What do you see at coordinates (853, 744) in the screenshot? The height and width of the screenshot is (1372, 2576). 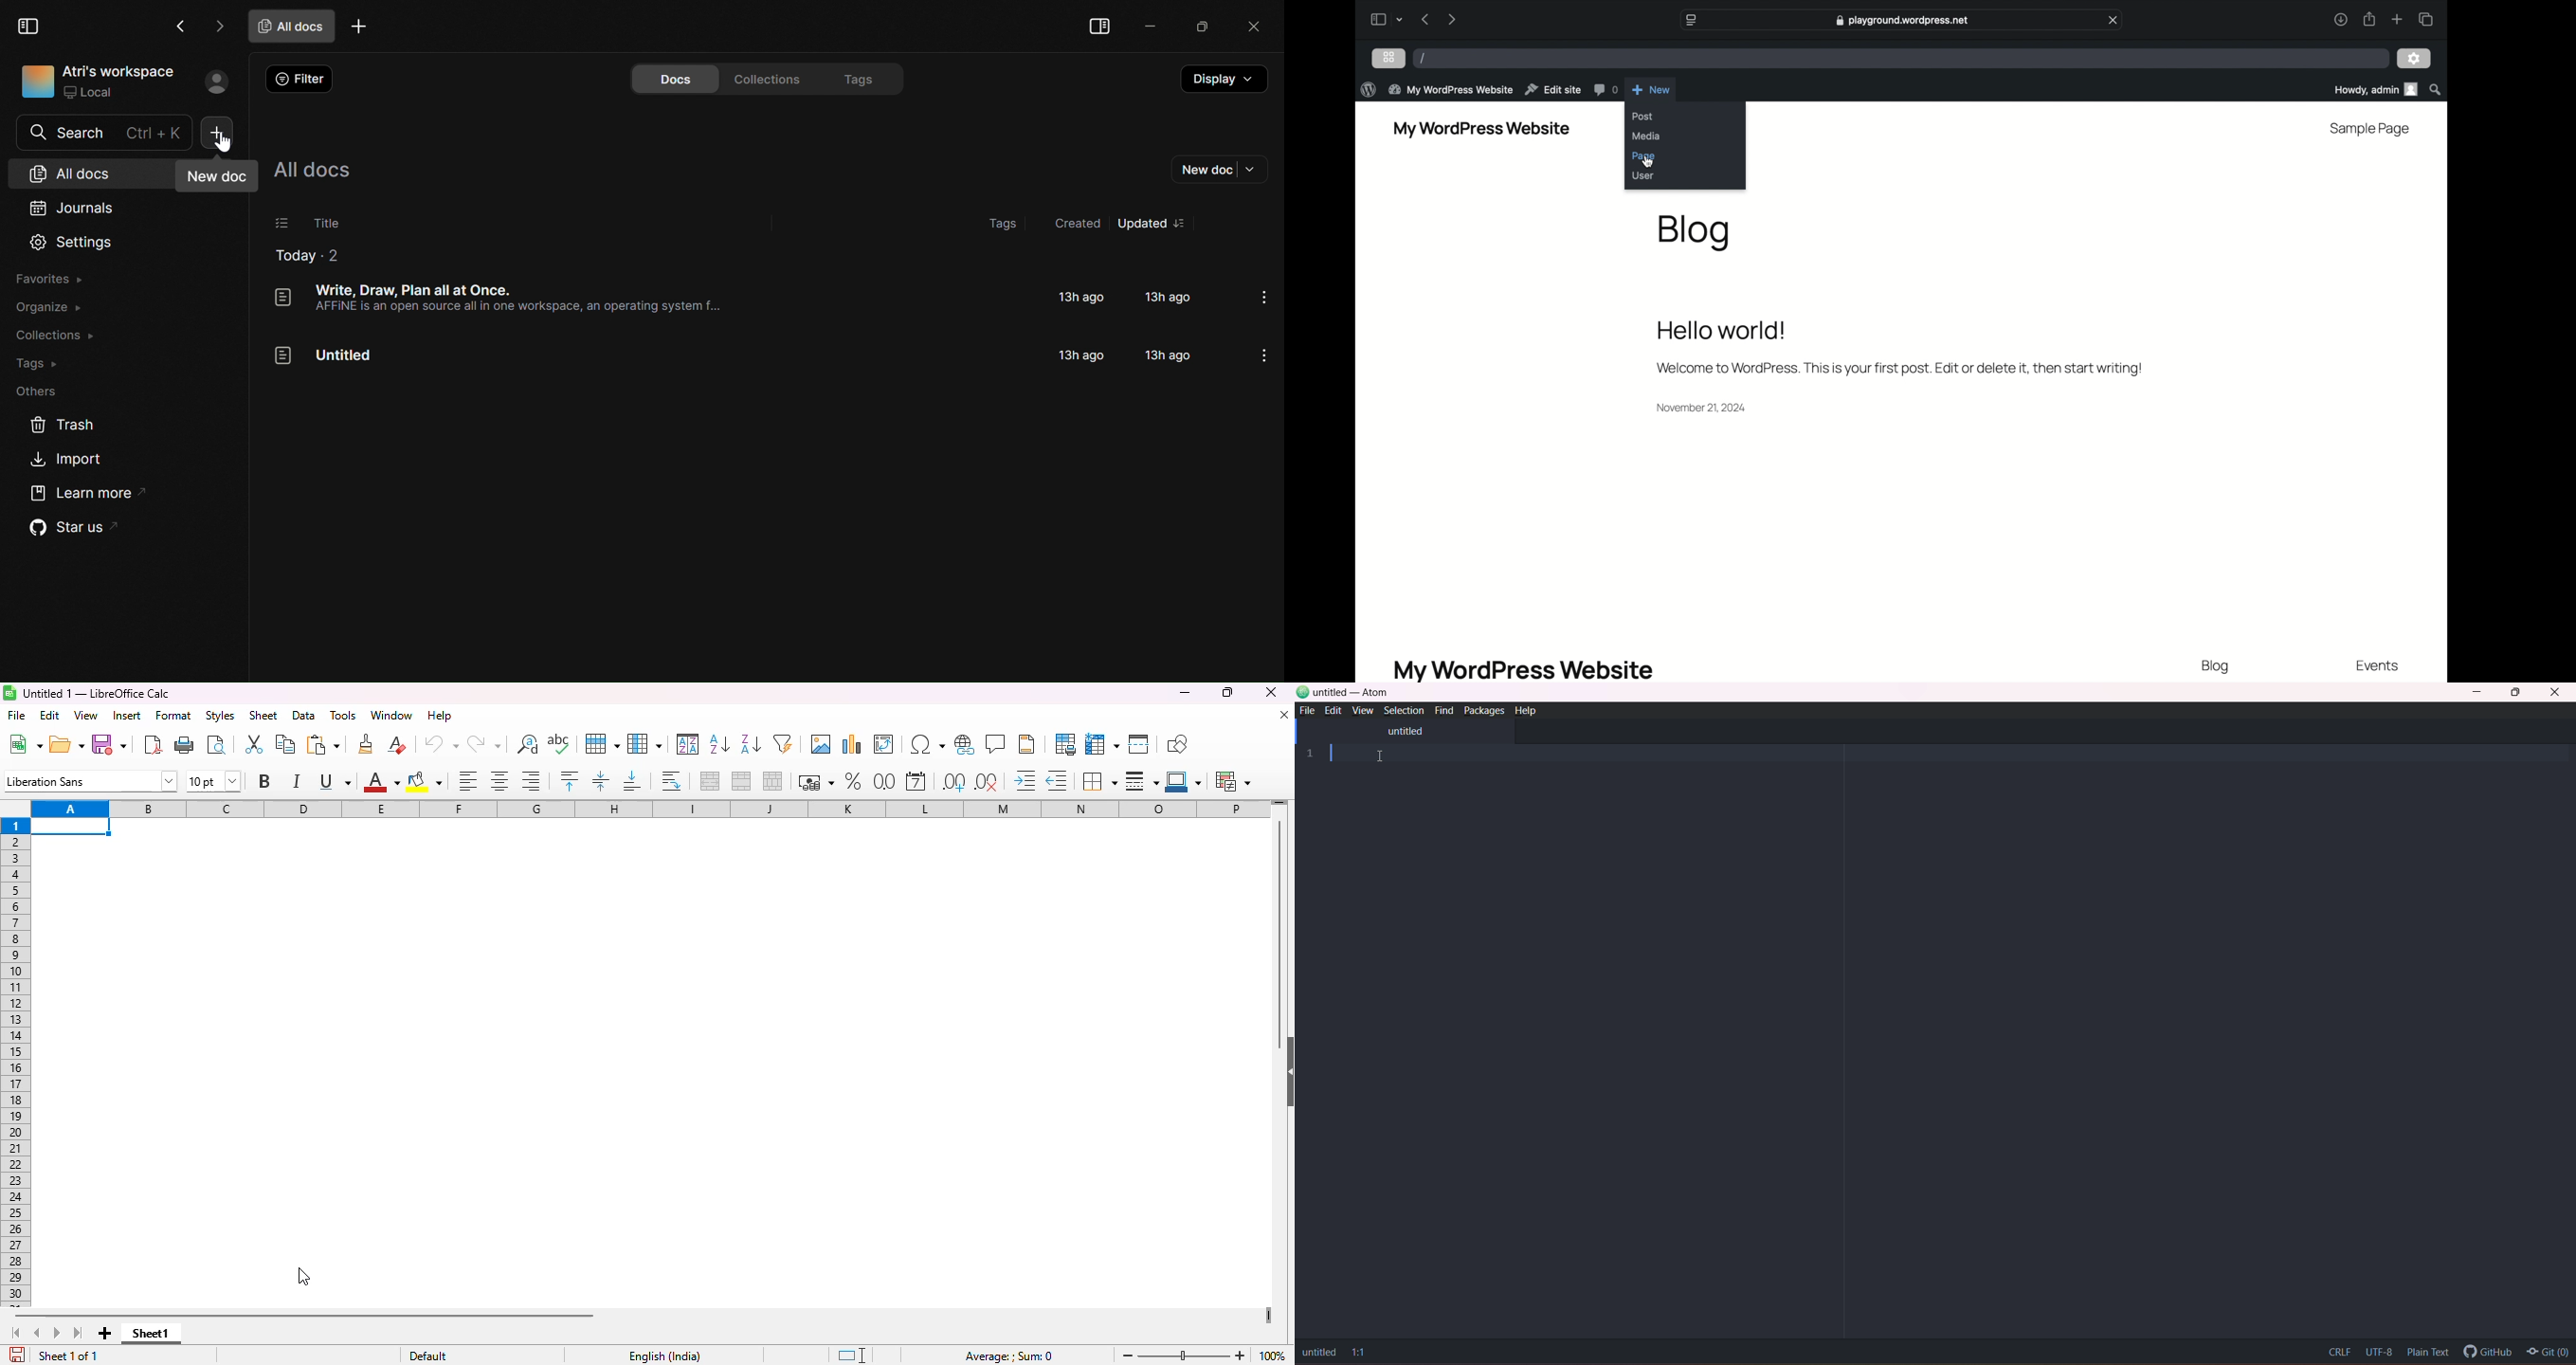 I see `insert chart` at bounding box center [853, 744].